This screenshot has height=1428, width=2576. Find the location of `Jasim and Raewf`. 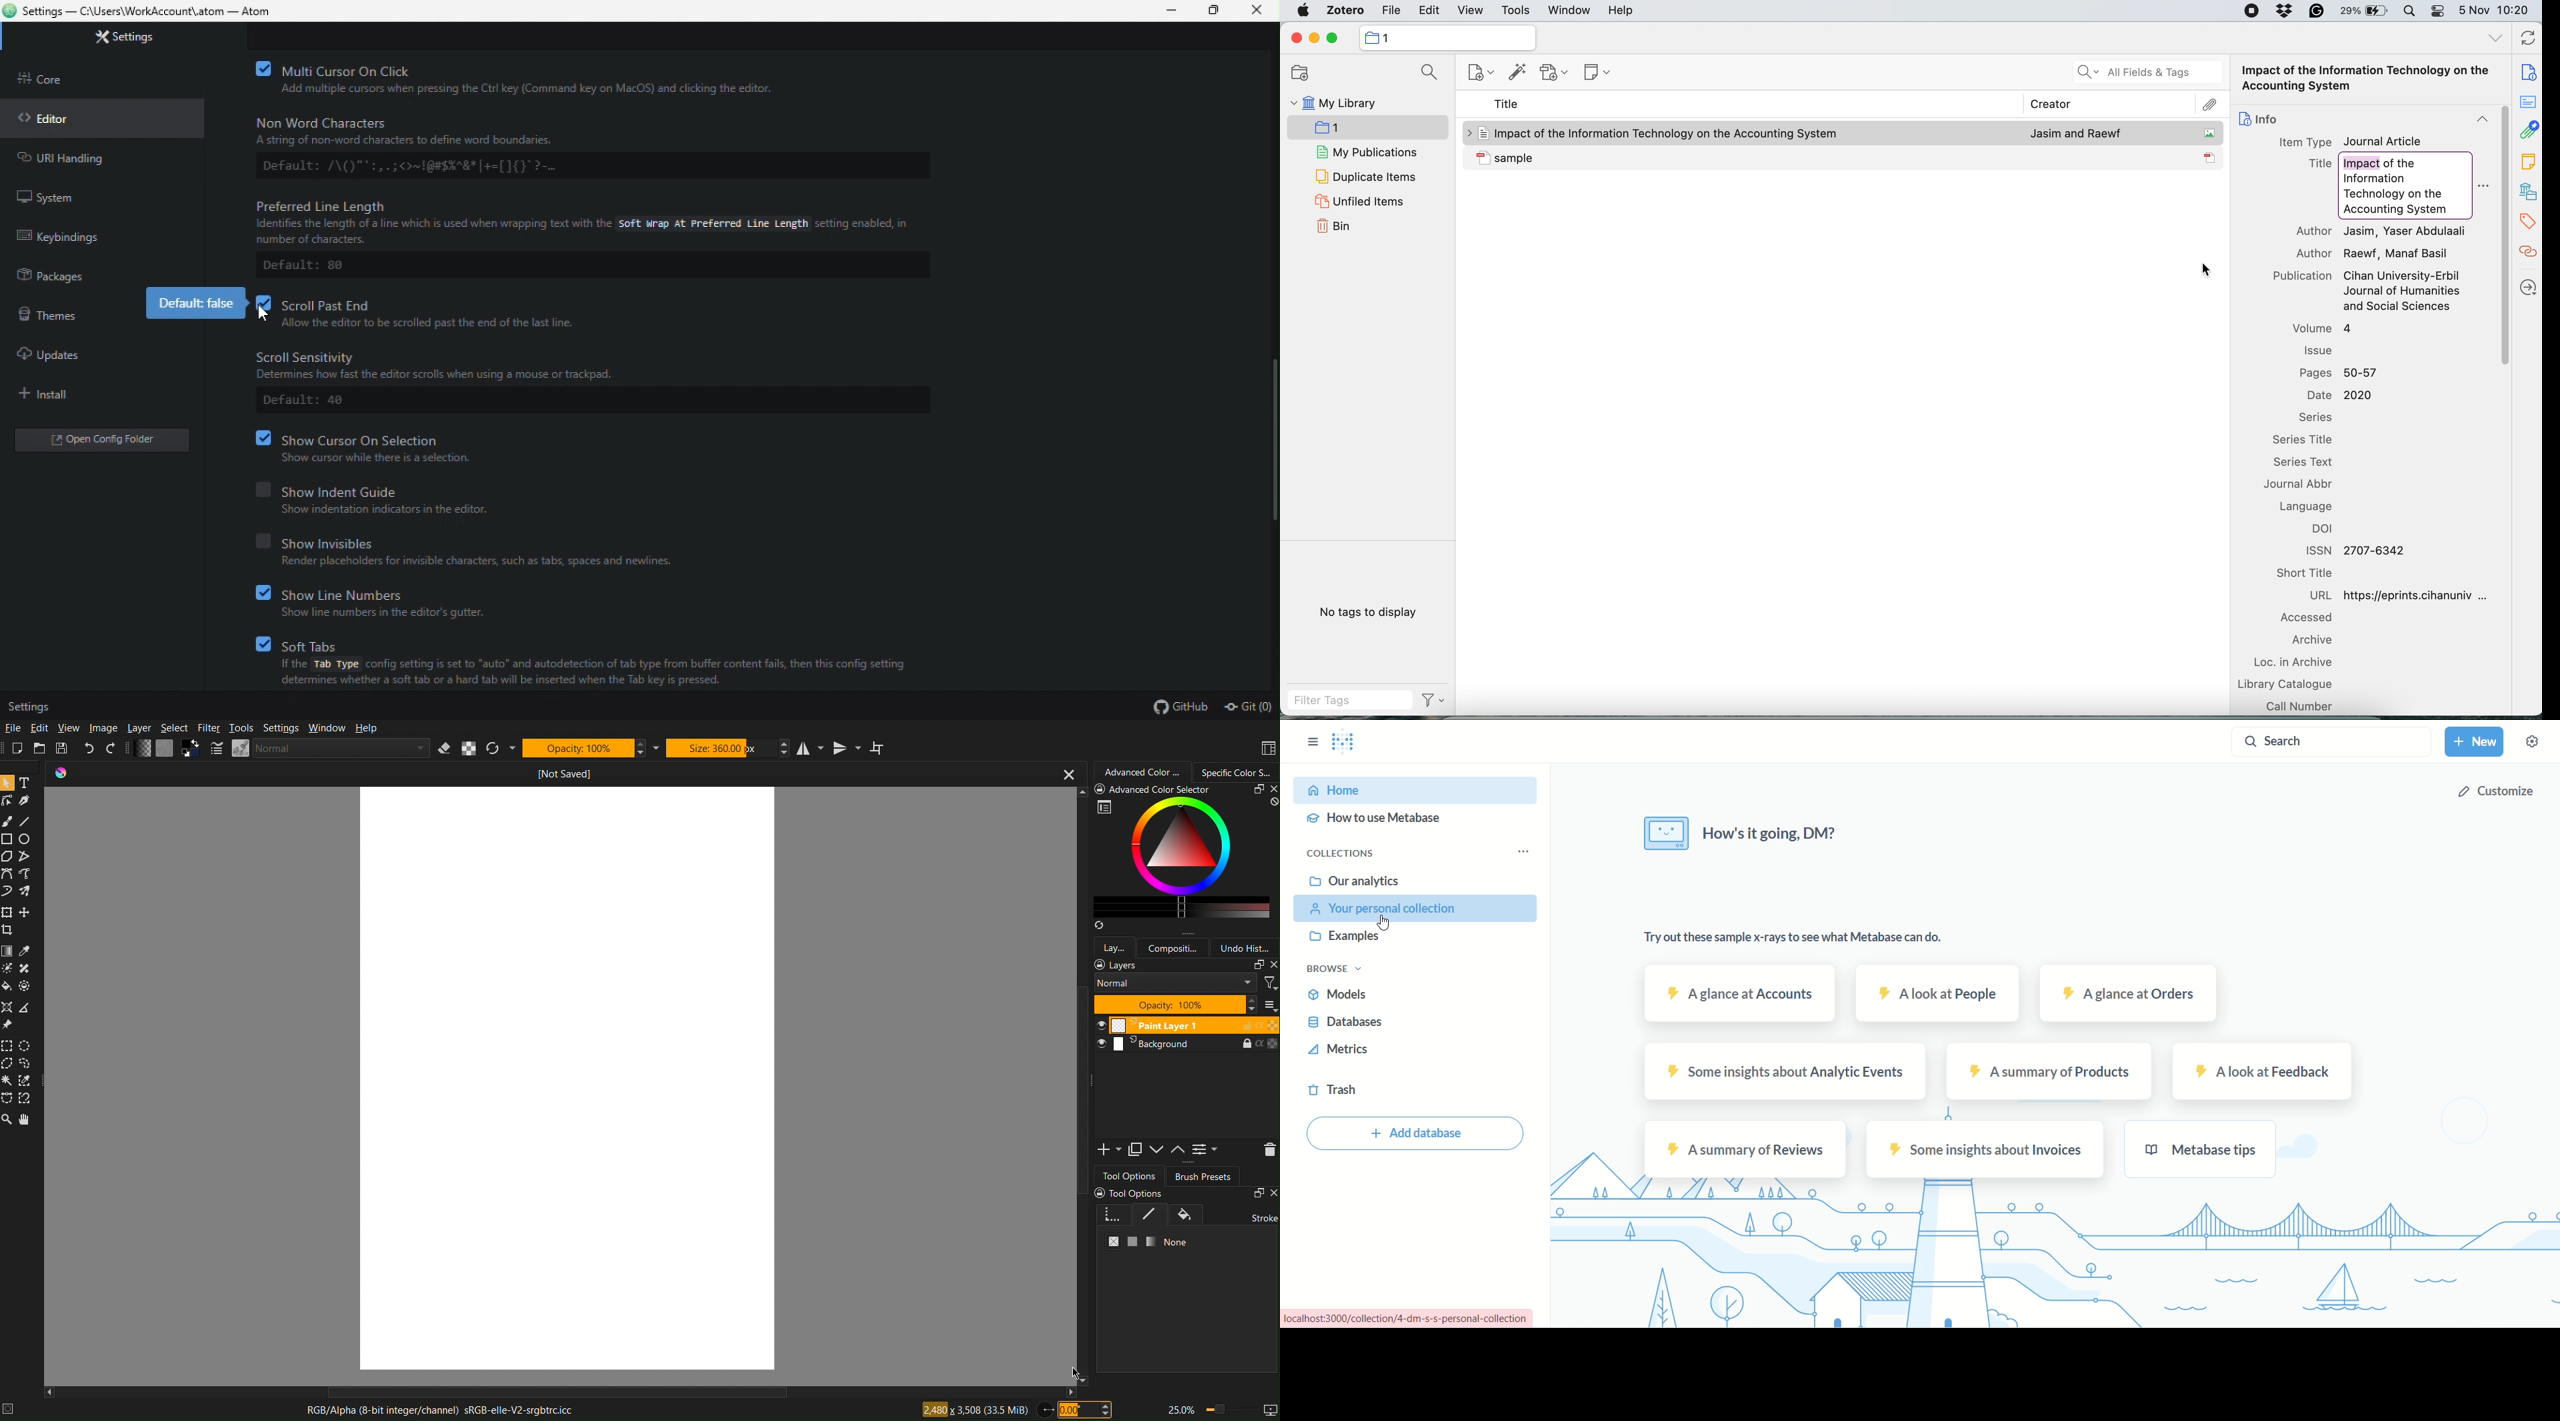

Jasim and Raewf is located at coordinates (2076, 132).